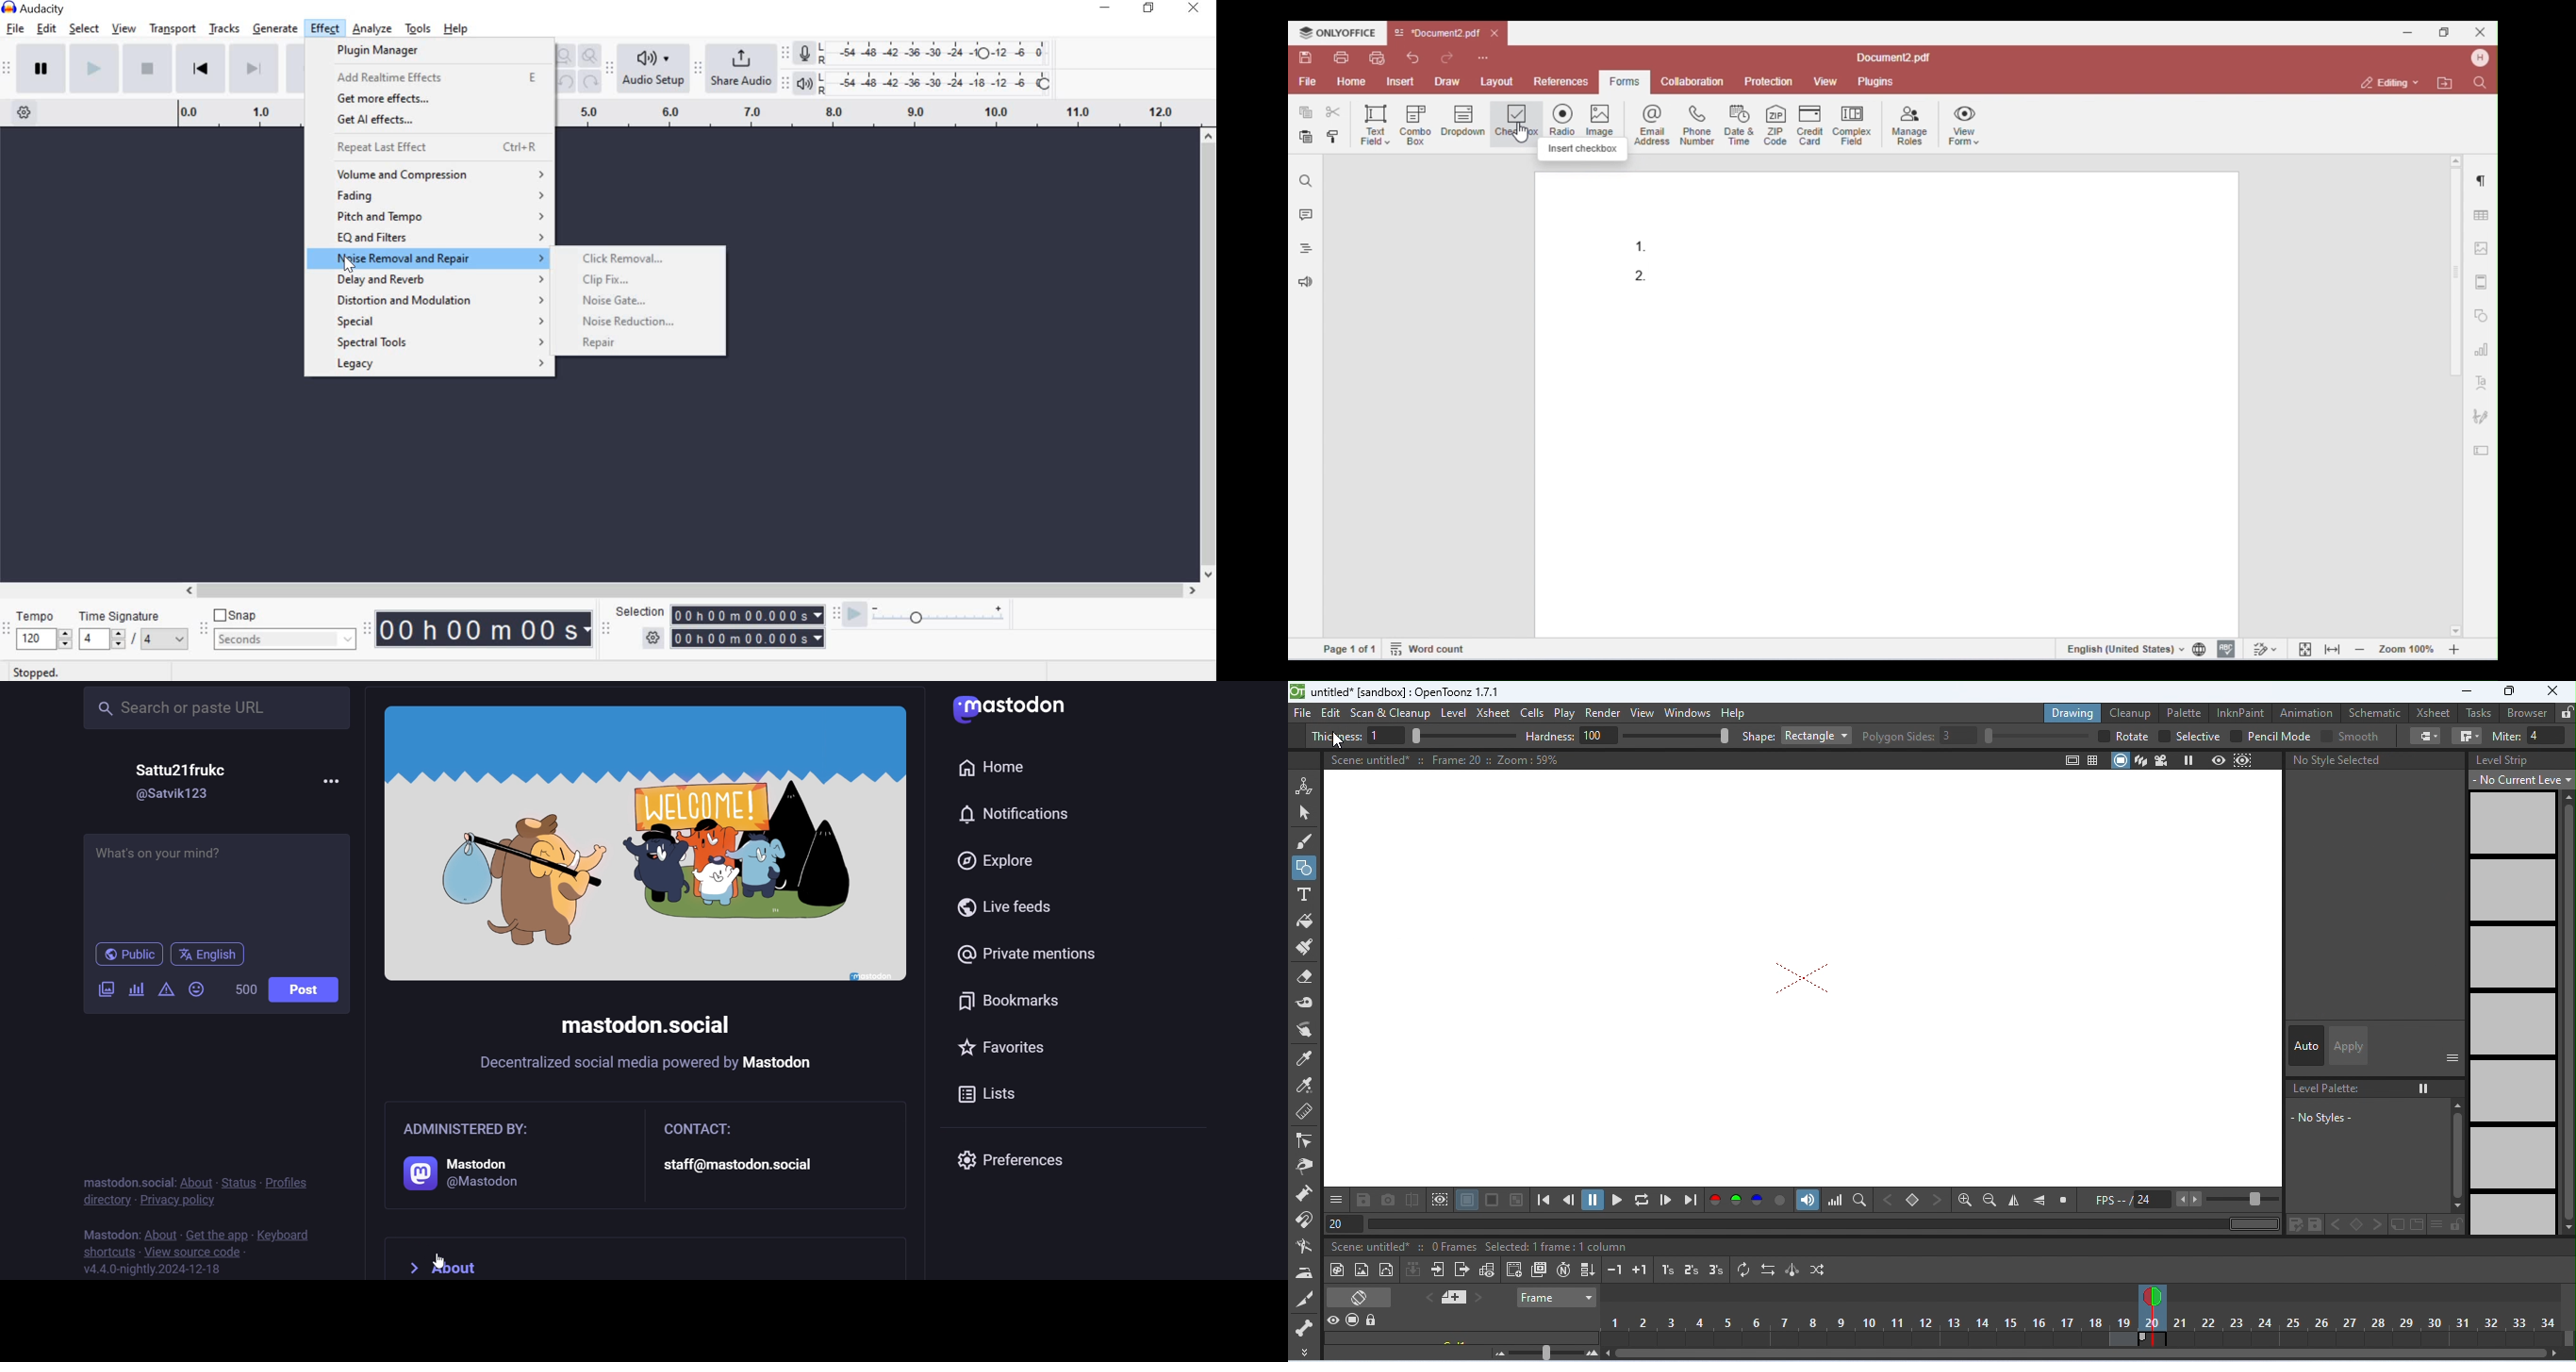 This screenshot has height=1372, width=2576. What do you see at coordinates (108, 1232) in the screenshot?
I see `mastodon` at bounding box center [108, 1232].